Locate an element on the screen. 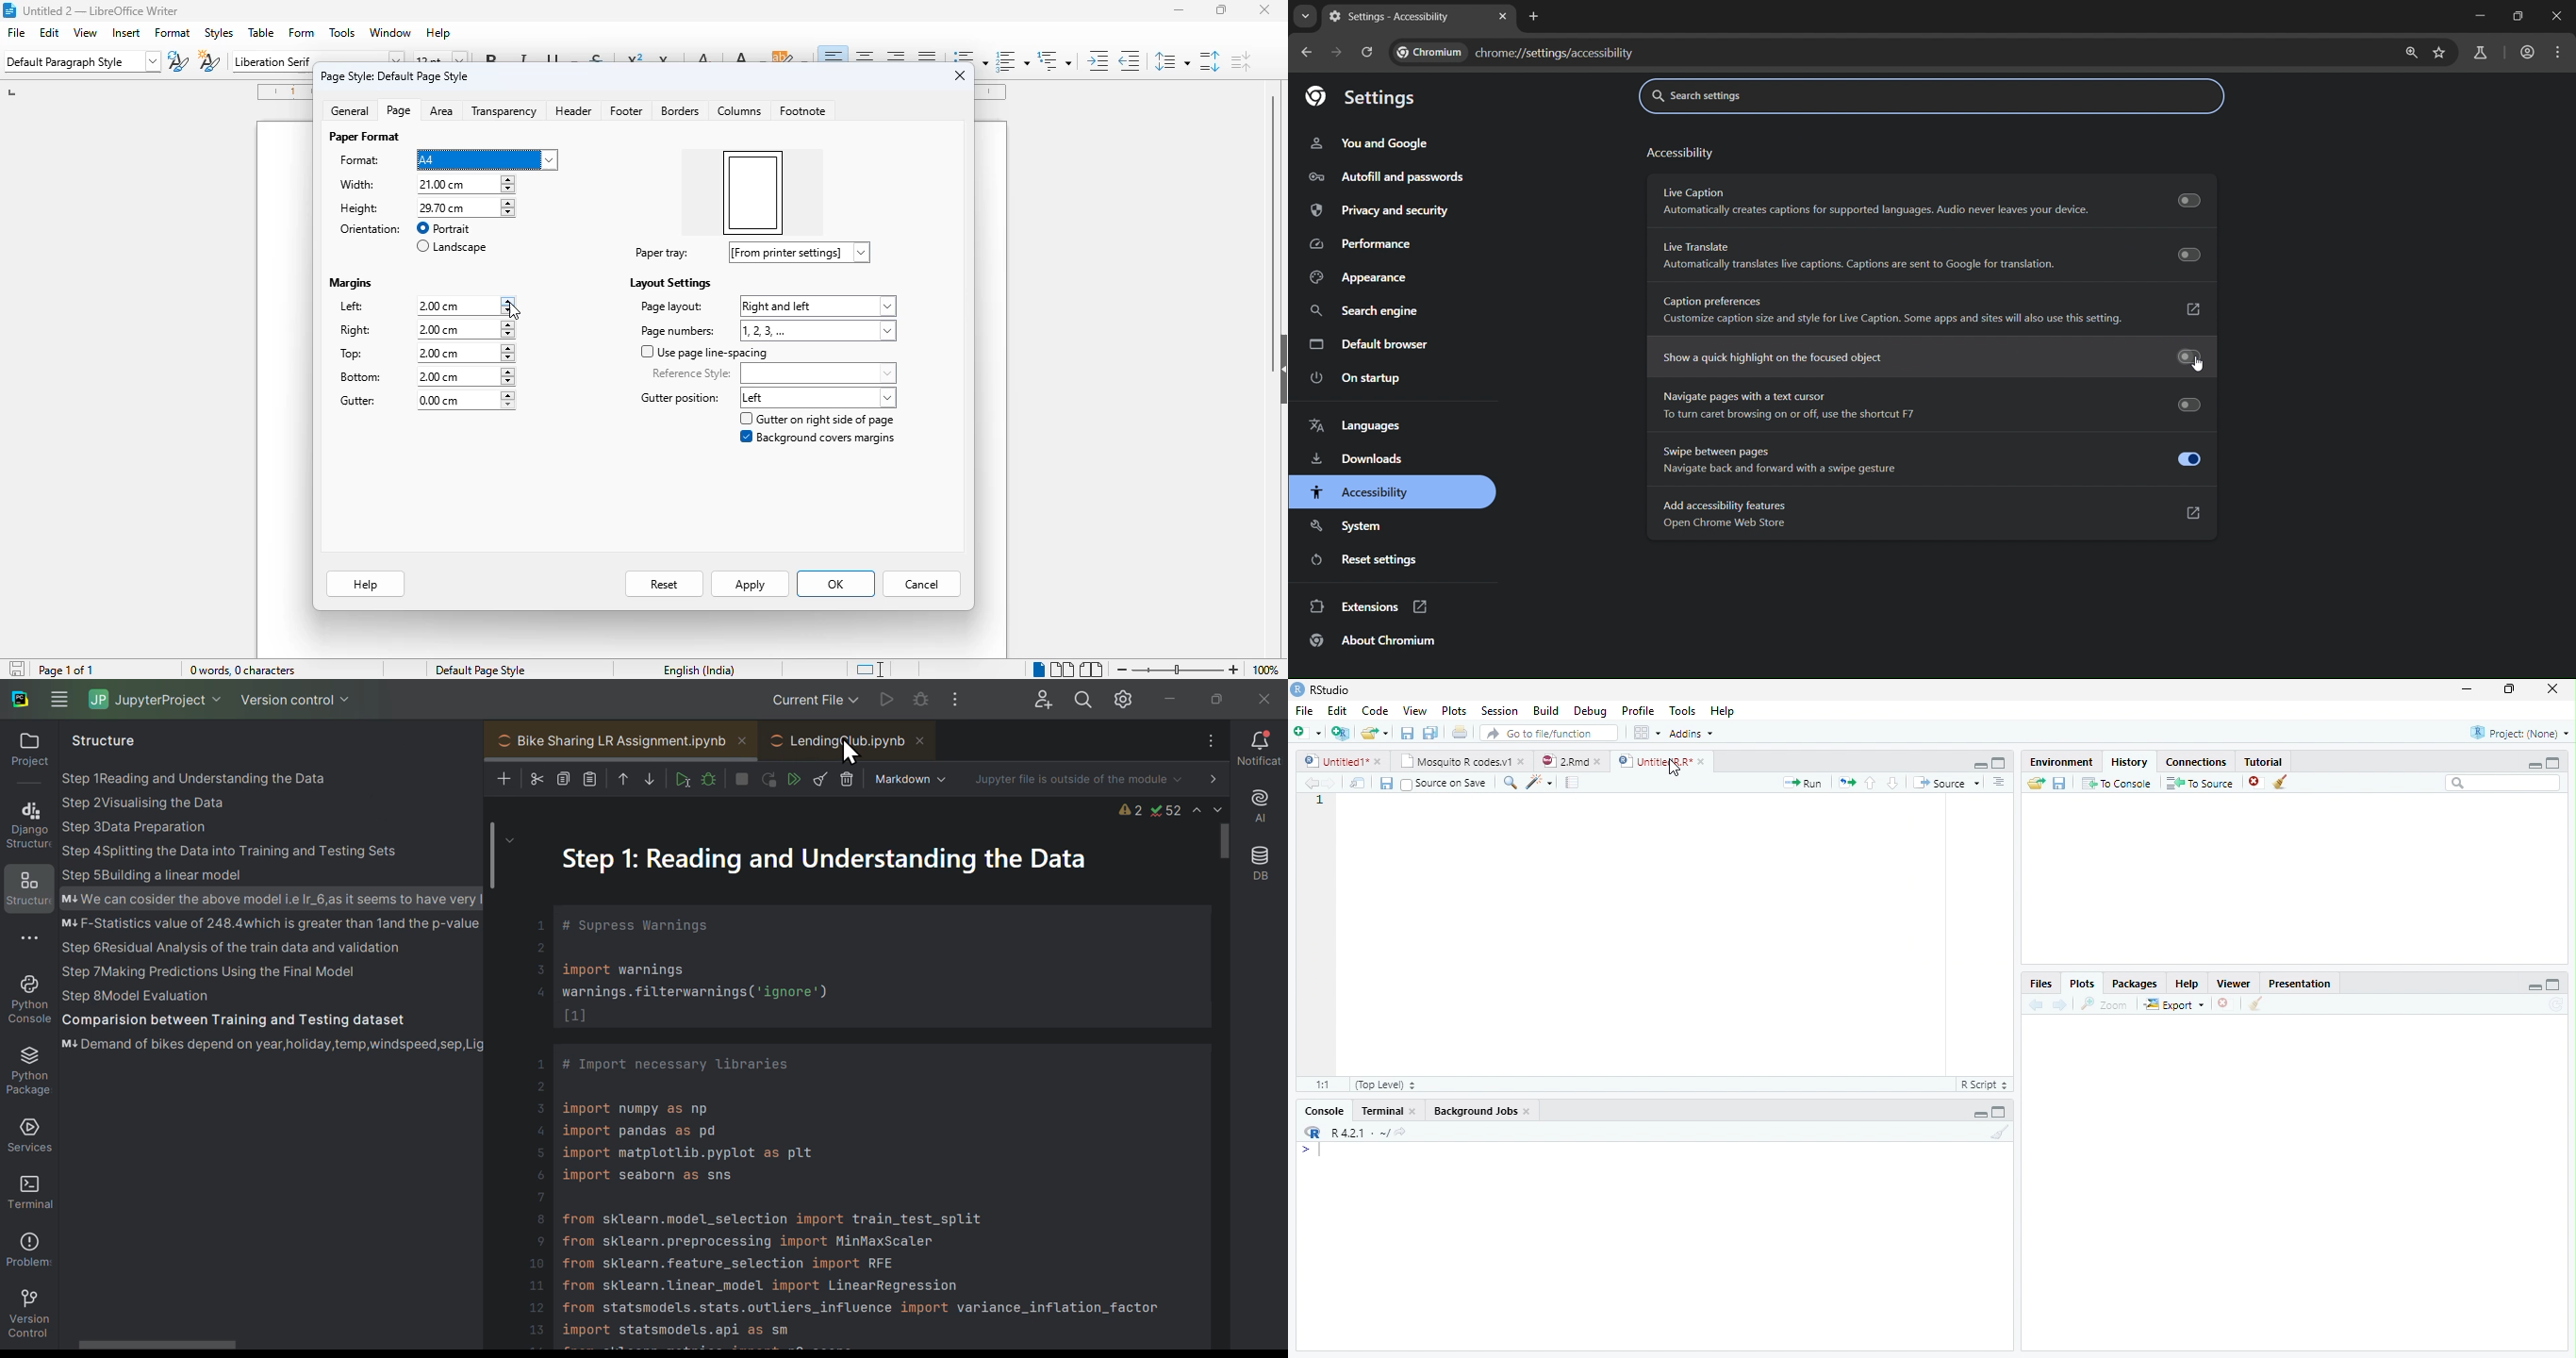 The height and width of the screenshot is (1372, 2576). To Source is located at coordinates (2201, 783).